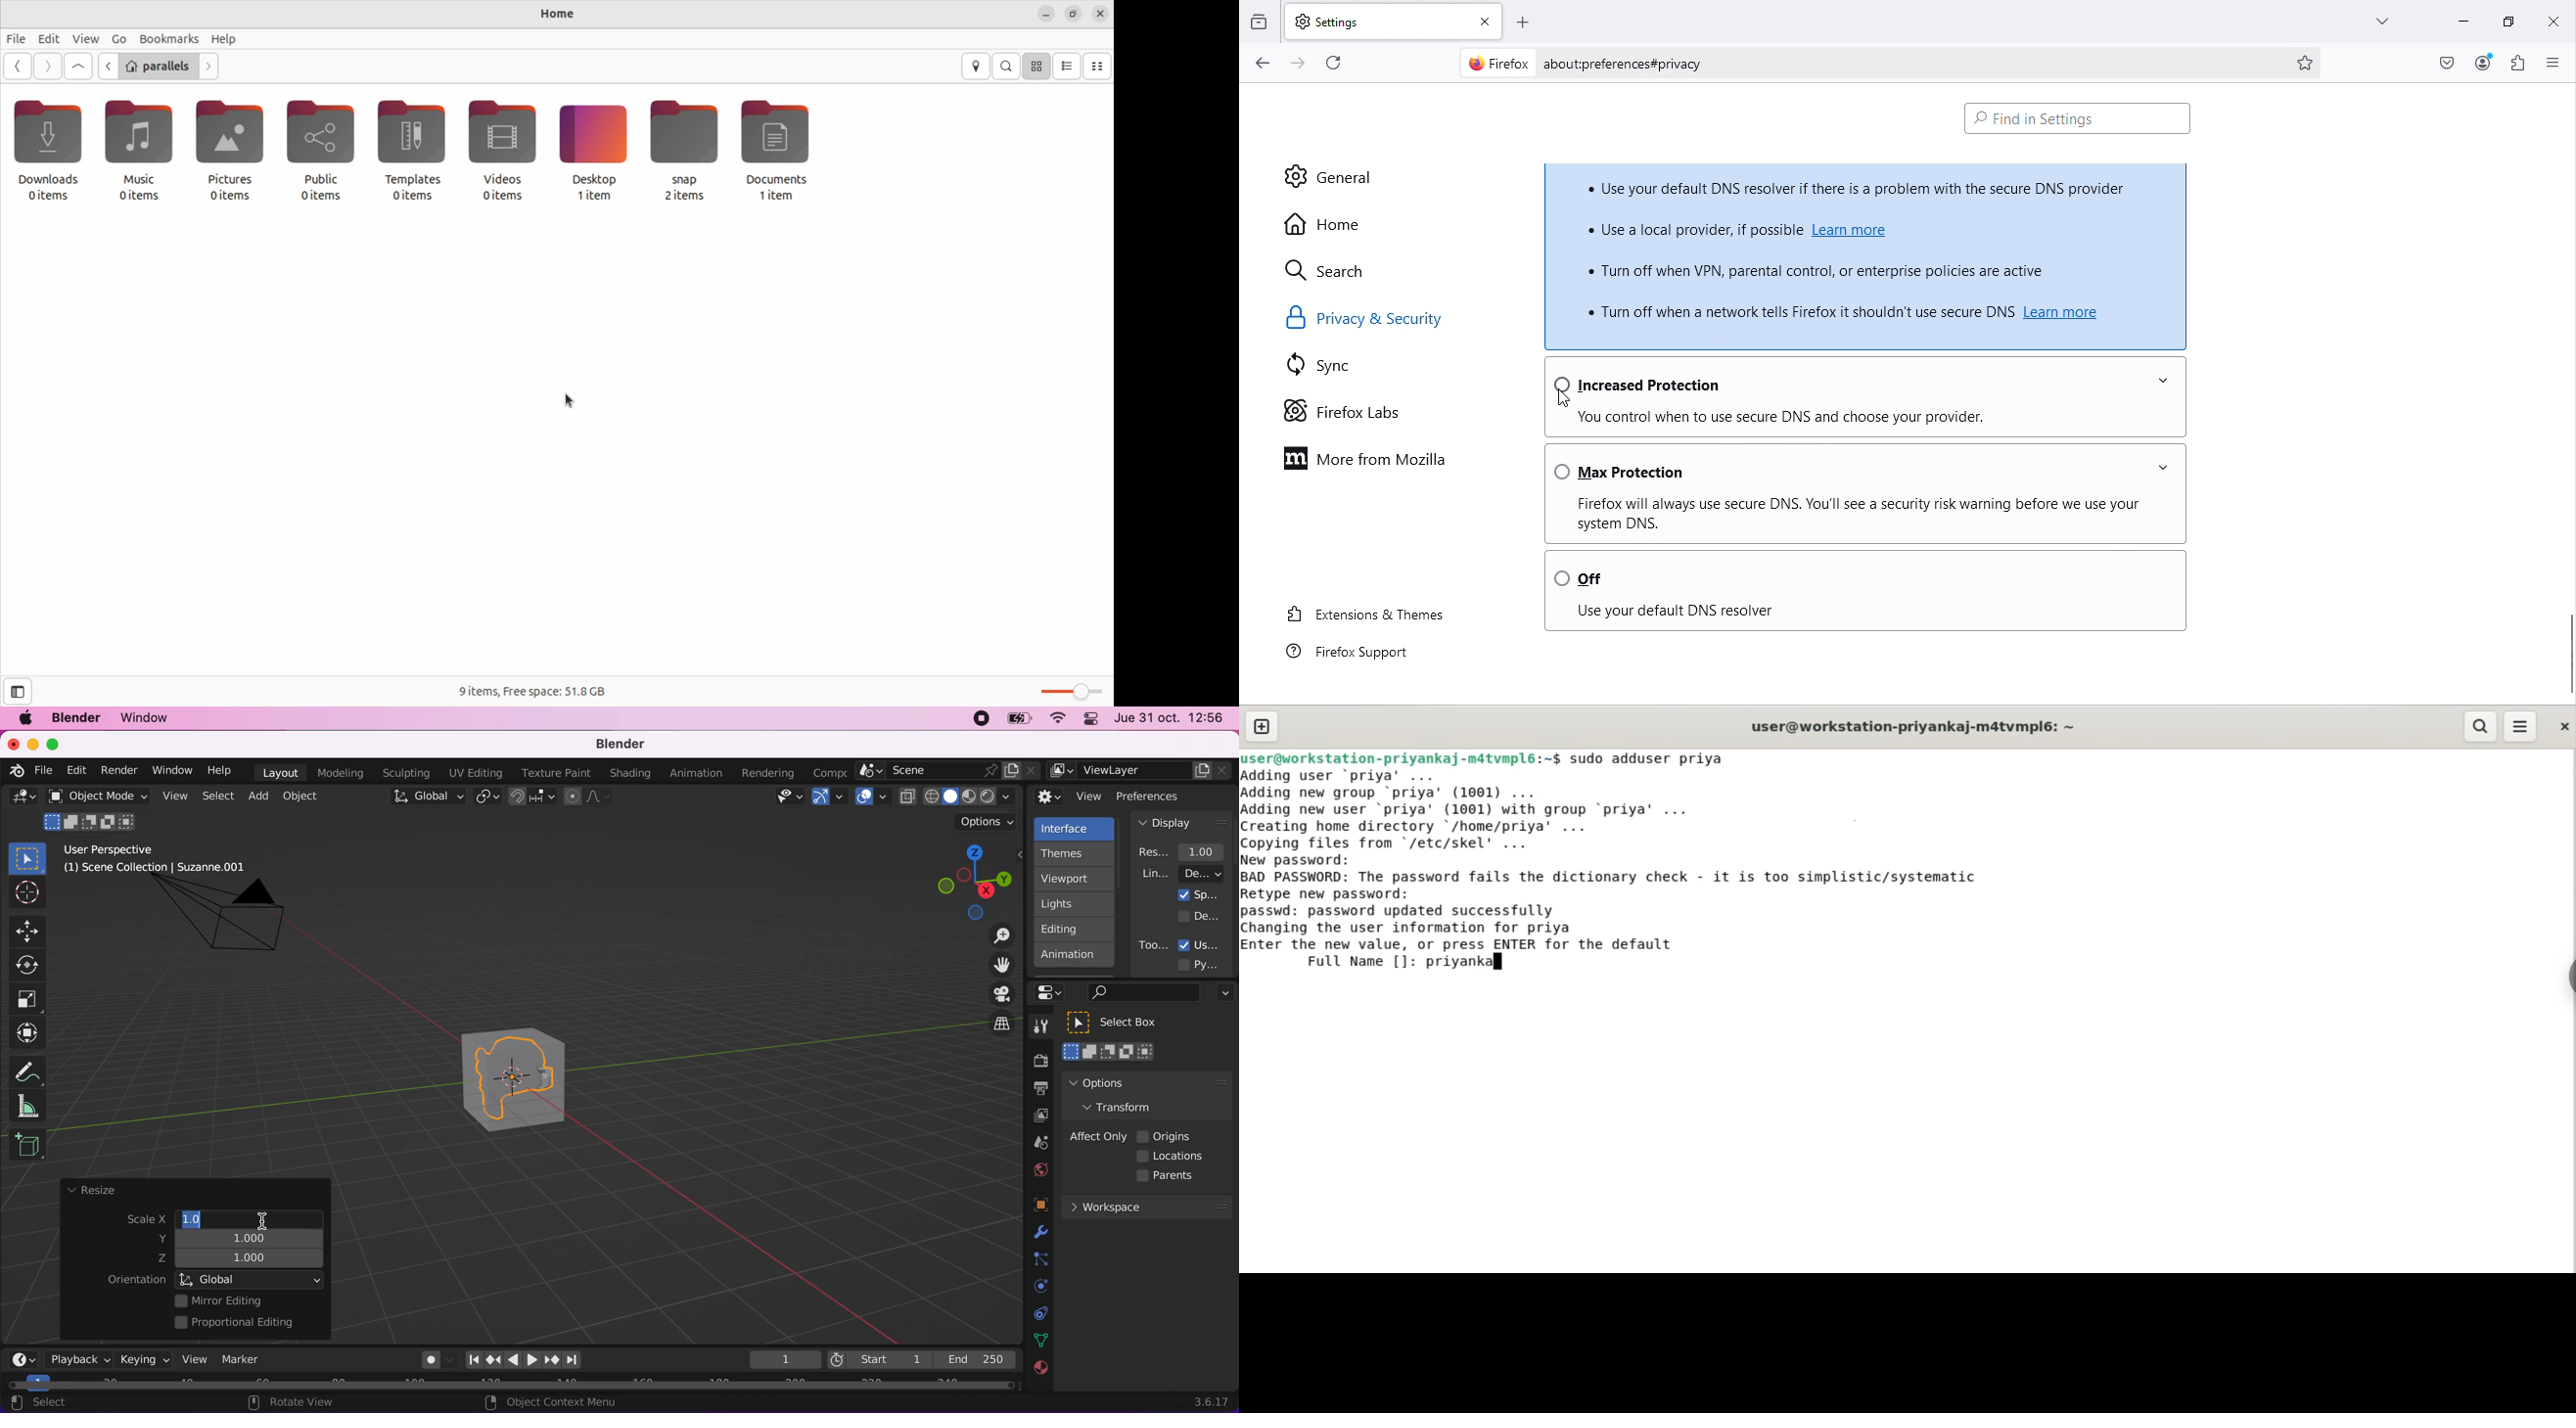 Image resolution: width=2576 pixels, height=1428 pixels. What do you see at coordinates (1127, 1106) in the screenshot?
I see `transform` at bounding box center [1127, 1106].